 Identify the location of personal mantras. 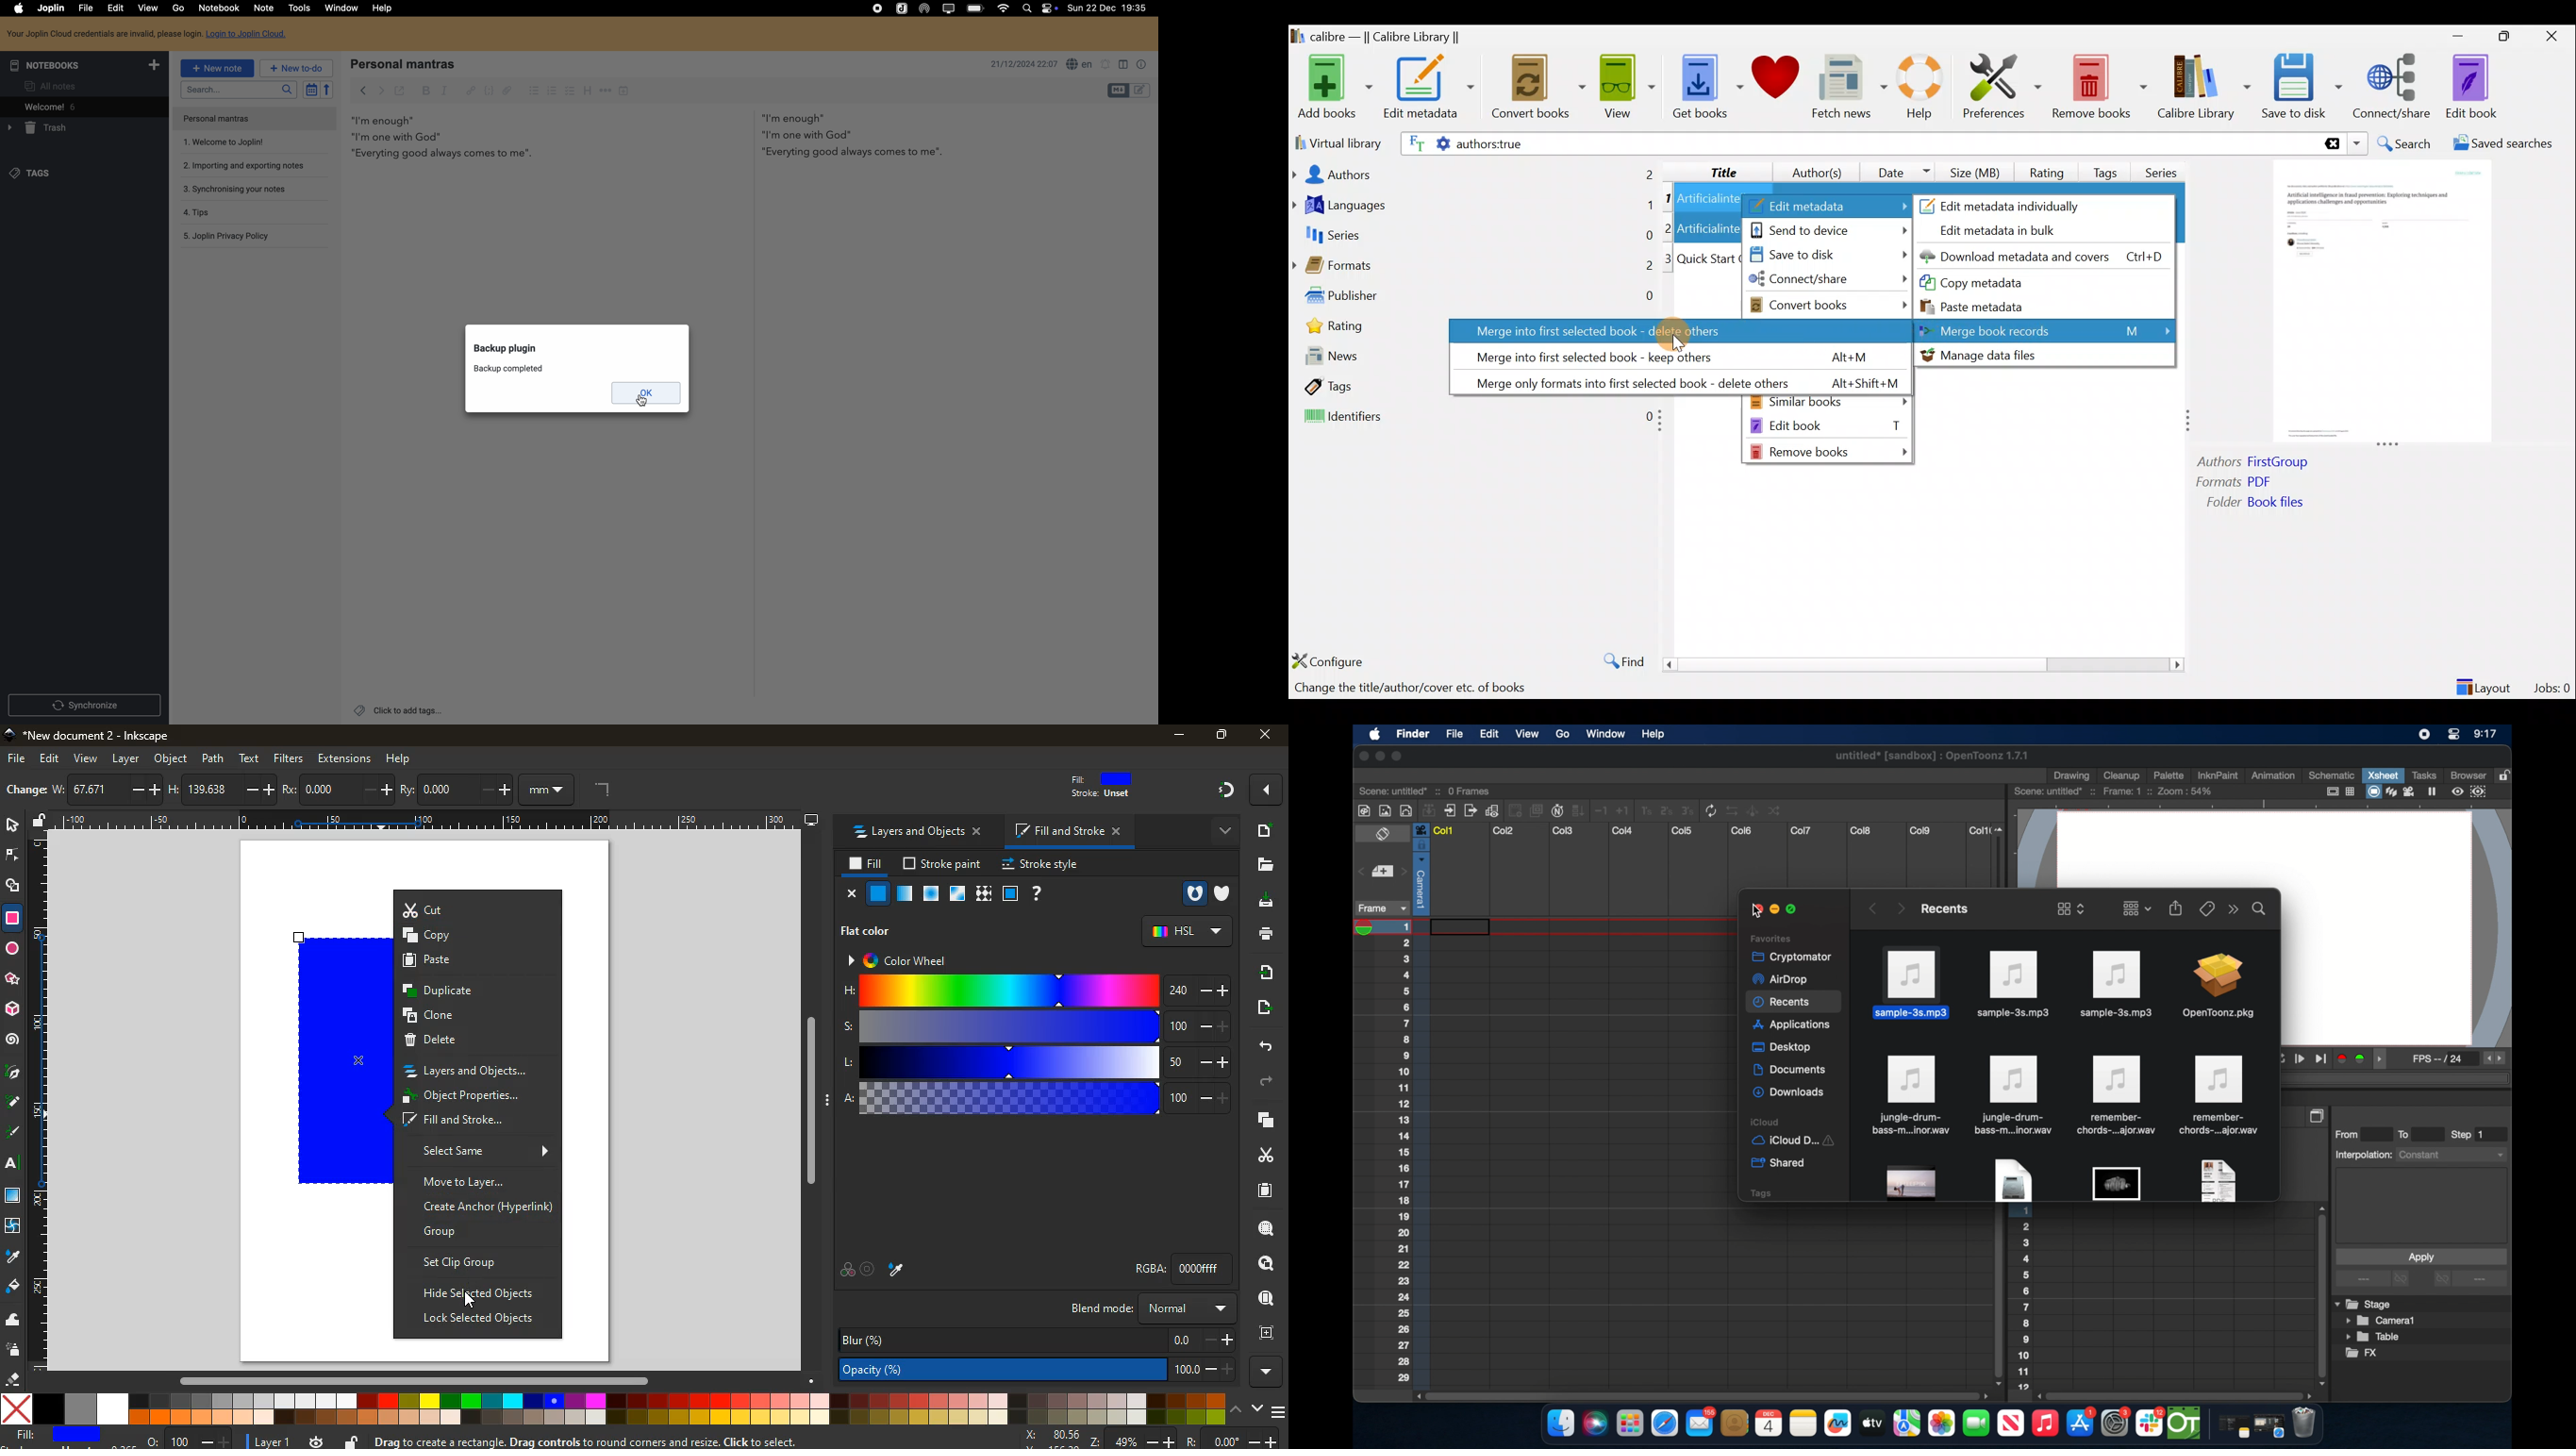
(405, 63).